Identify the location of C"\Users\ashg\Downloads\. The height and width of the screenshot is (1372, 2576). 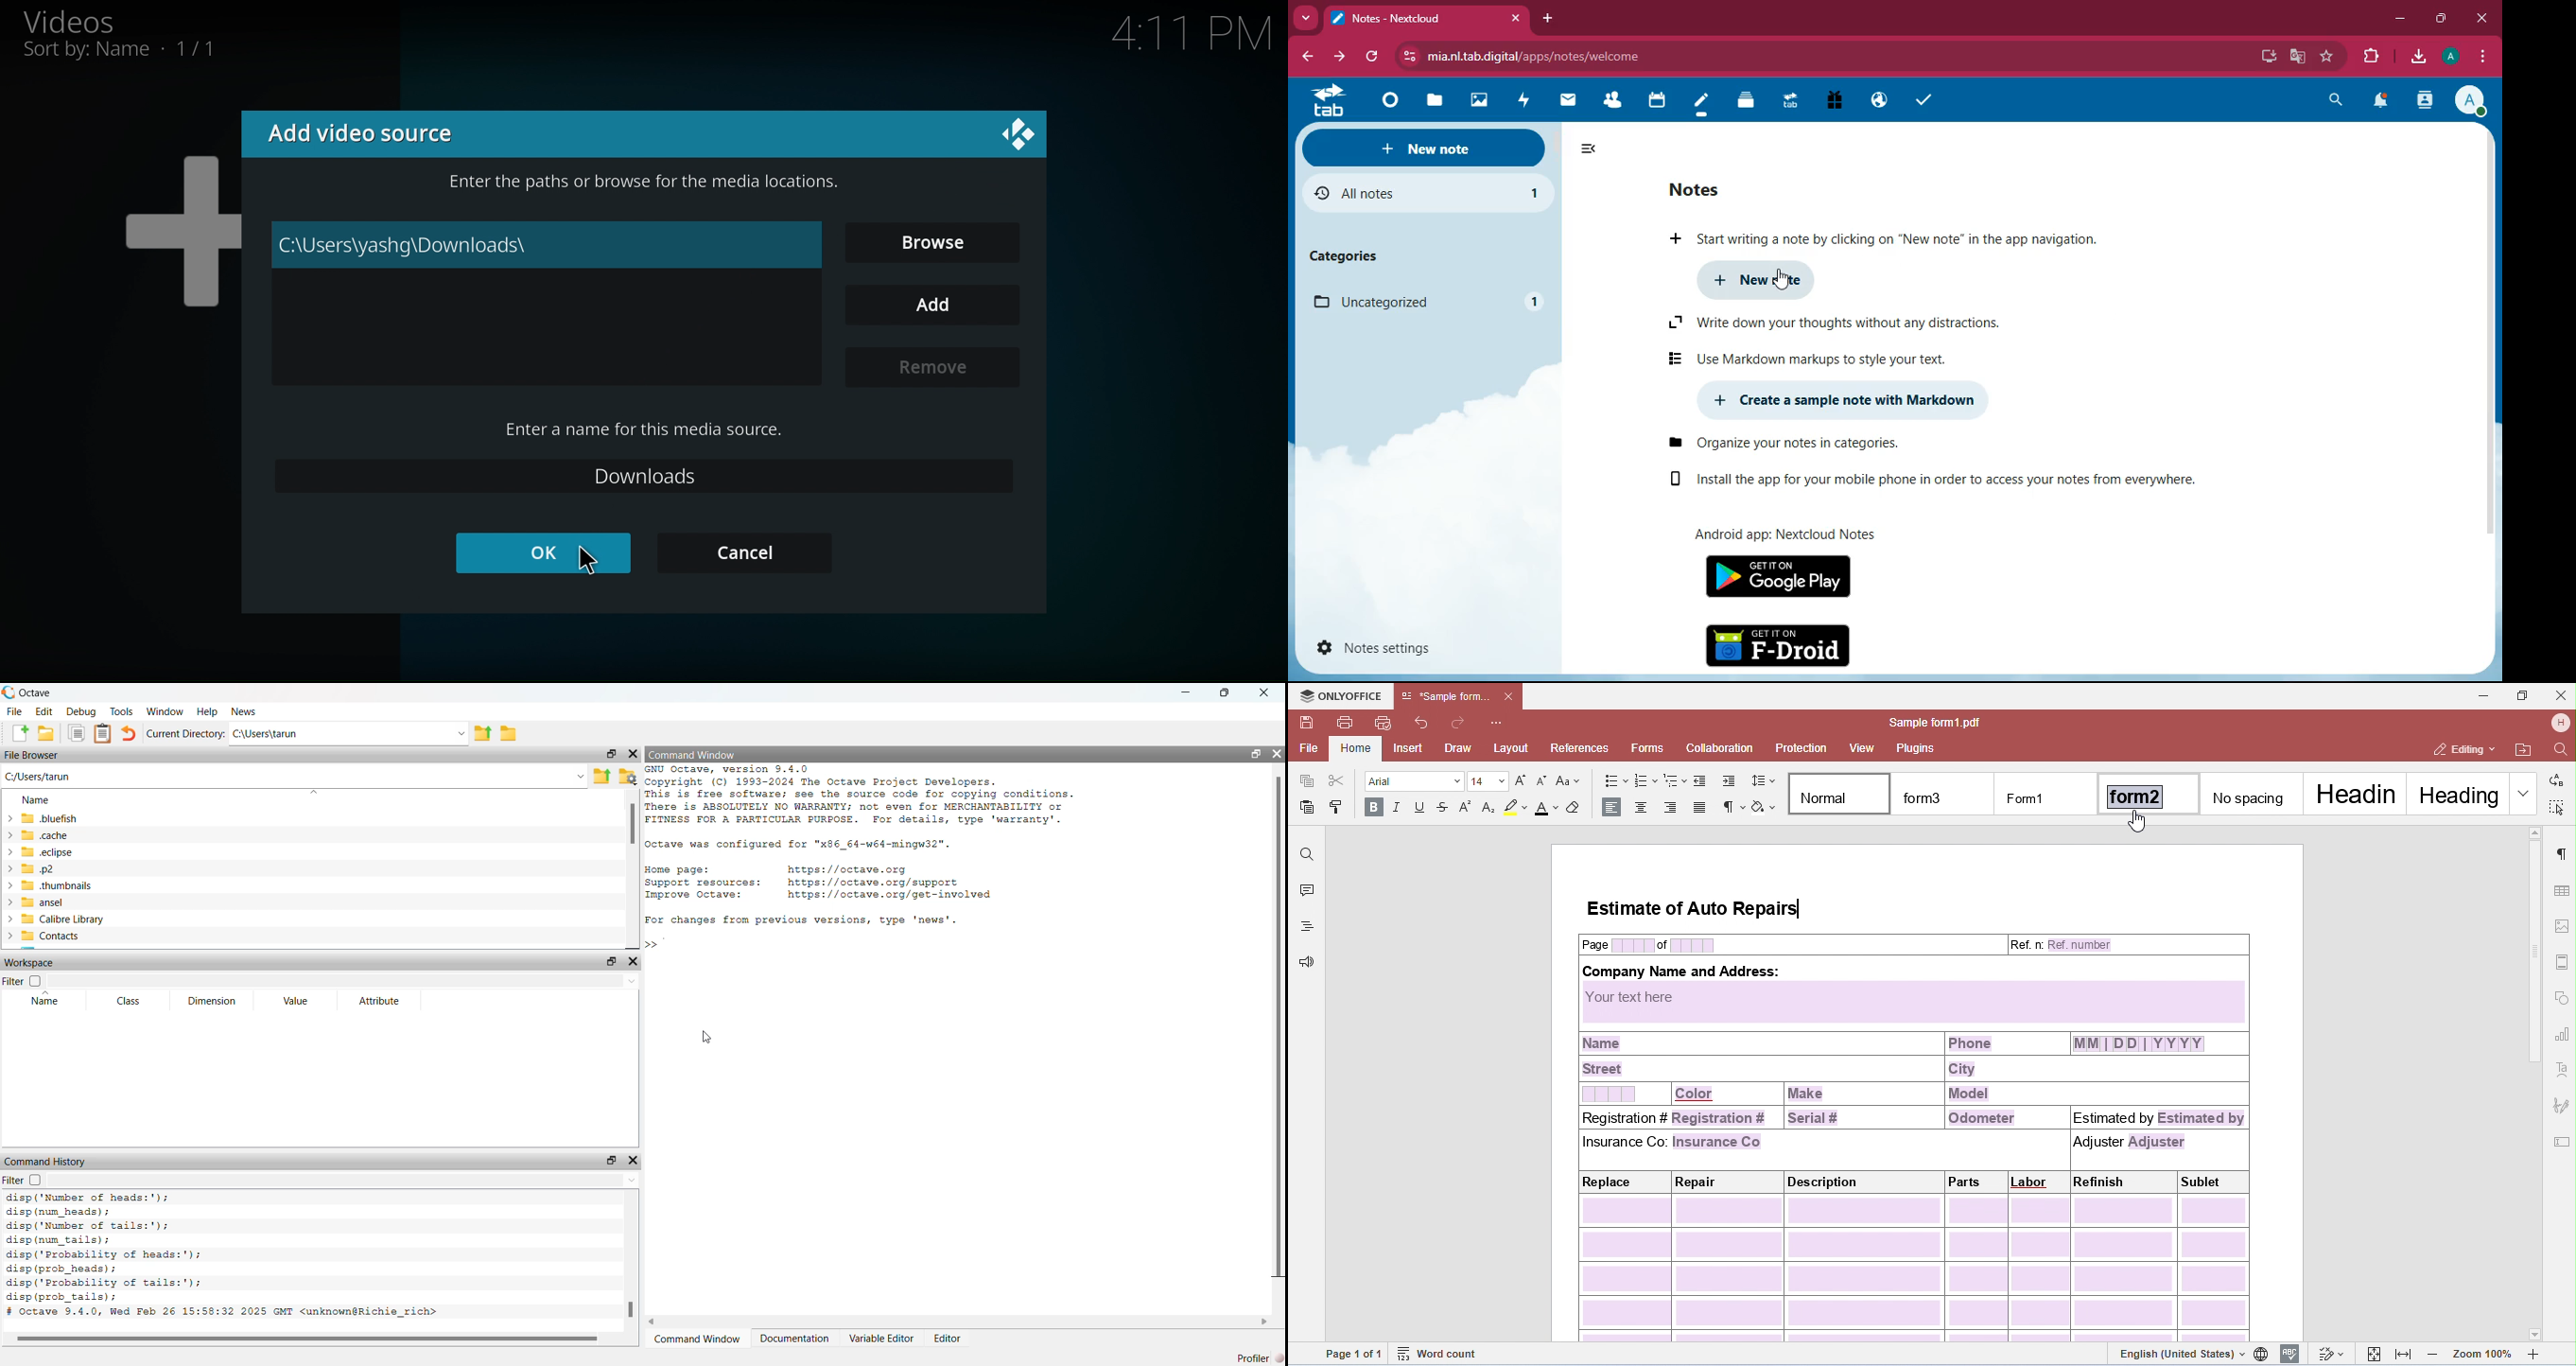
(549, 244).